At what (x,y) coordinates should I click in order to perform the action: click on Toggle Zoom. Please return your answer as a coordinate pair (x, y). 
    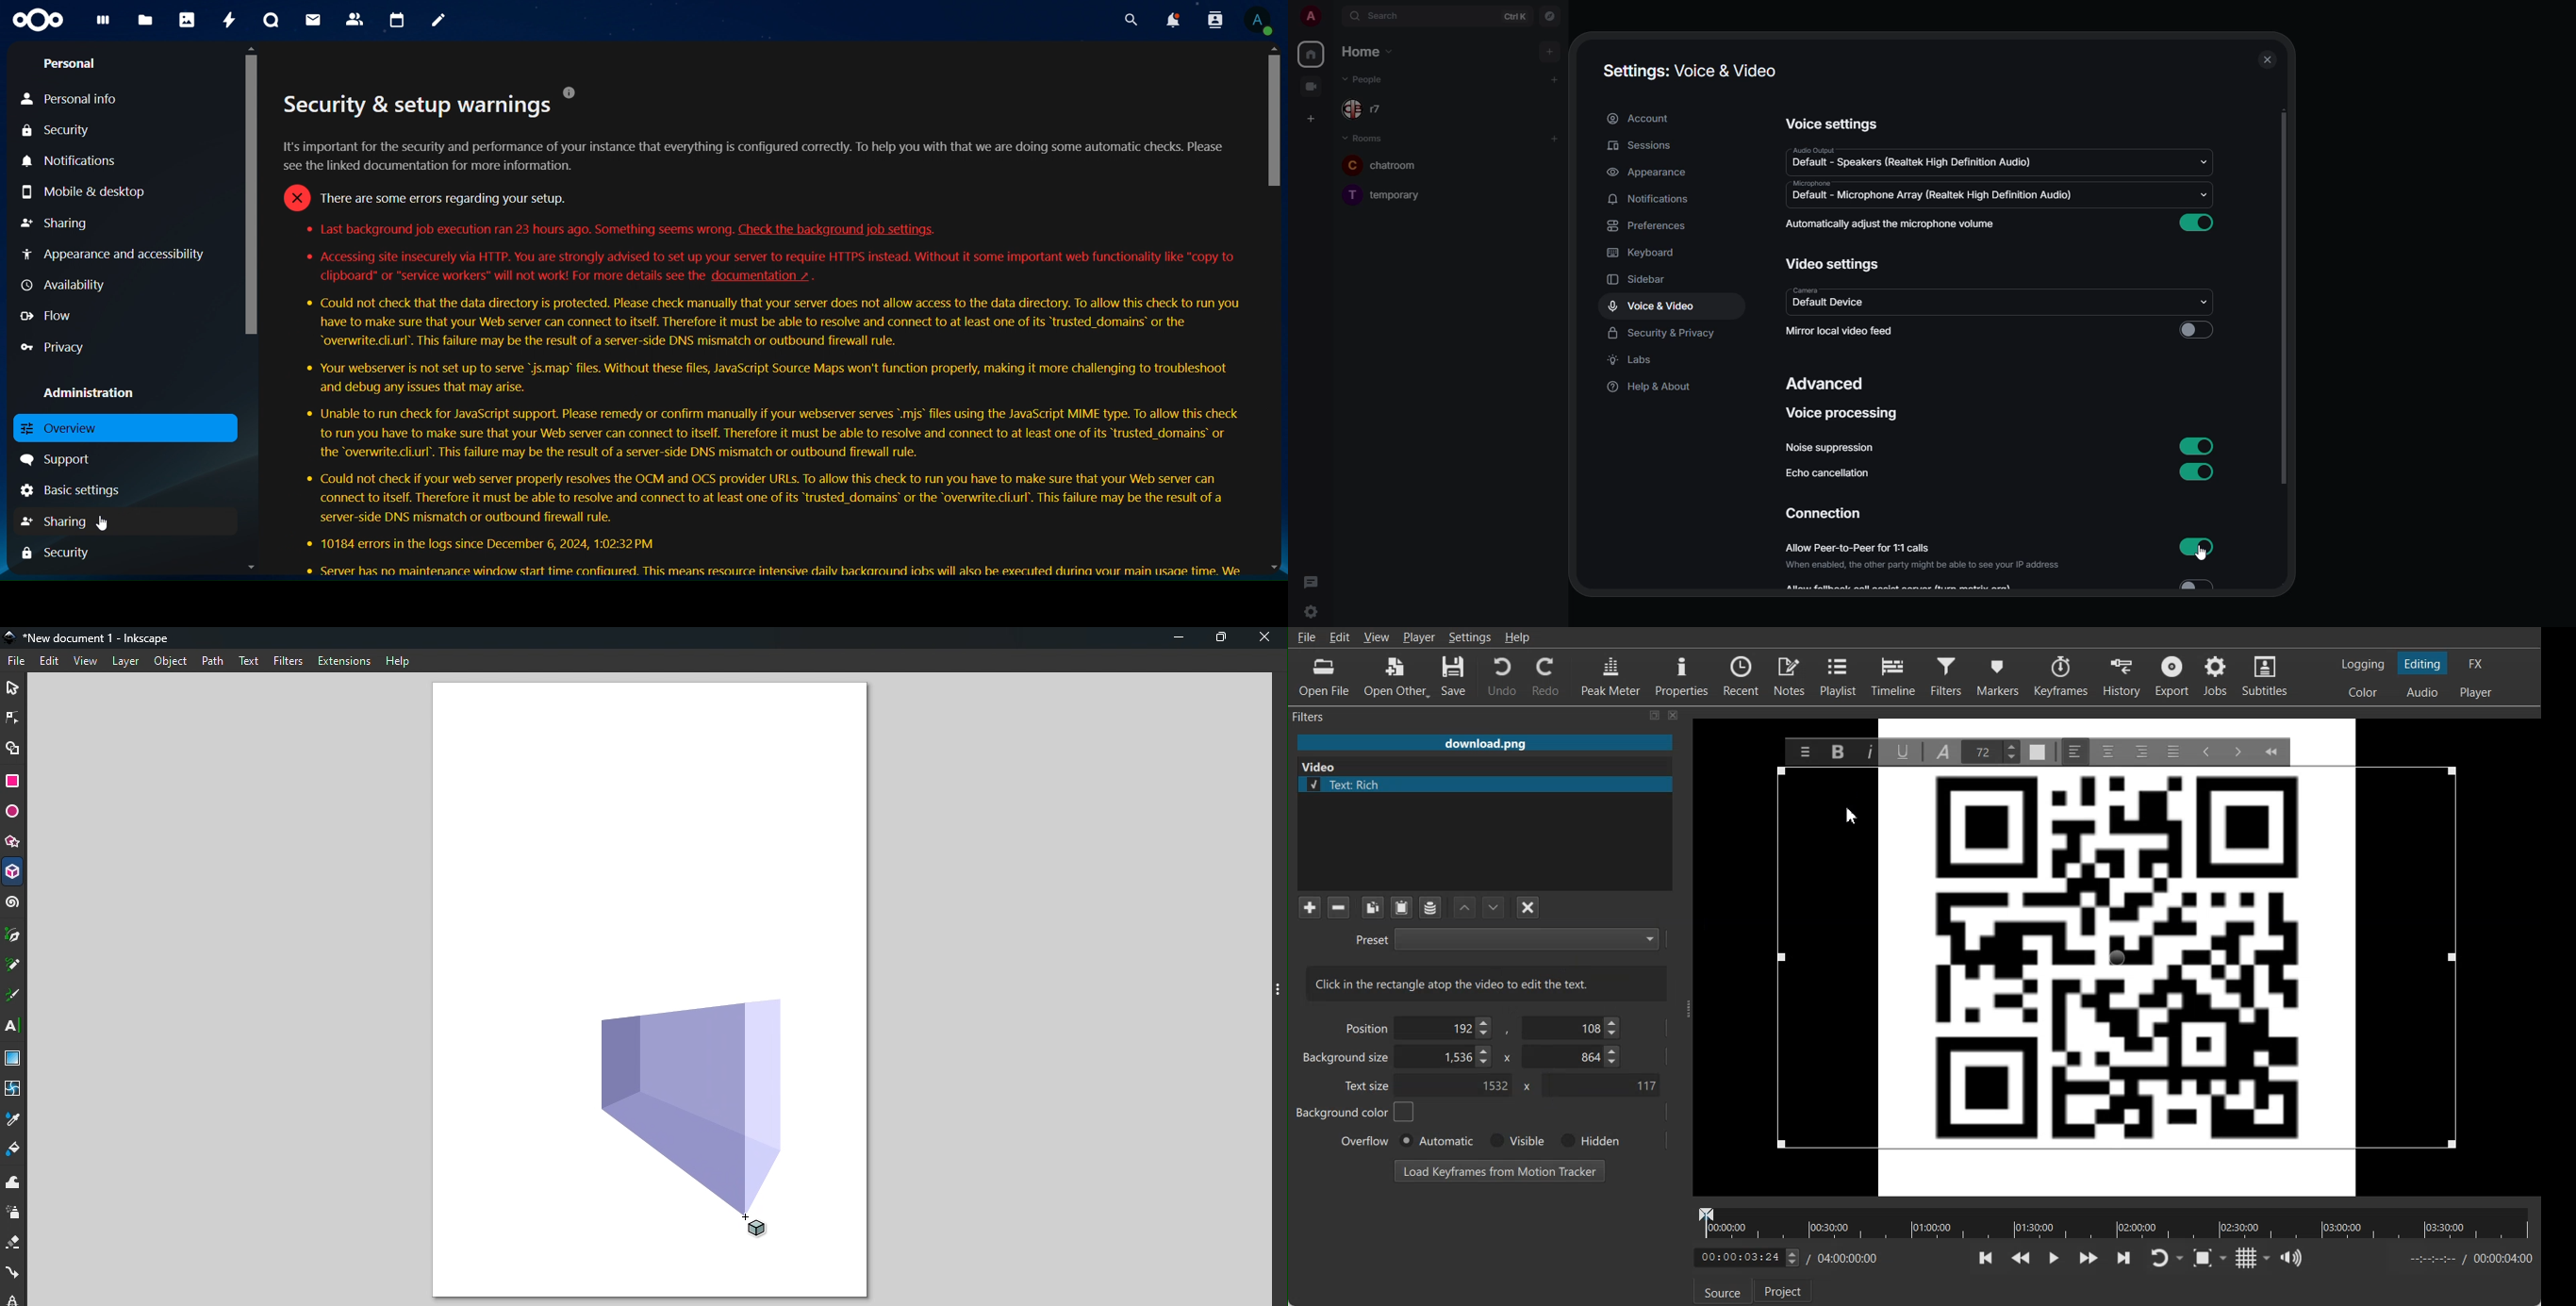
    Looking at the image, I should click on (2204, 1259).